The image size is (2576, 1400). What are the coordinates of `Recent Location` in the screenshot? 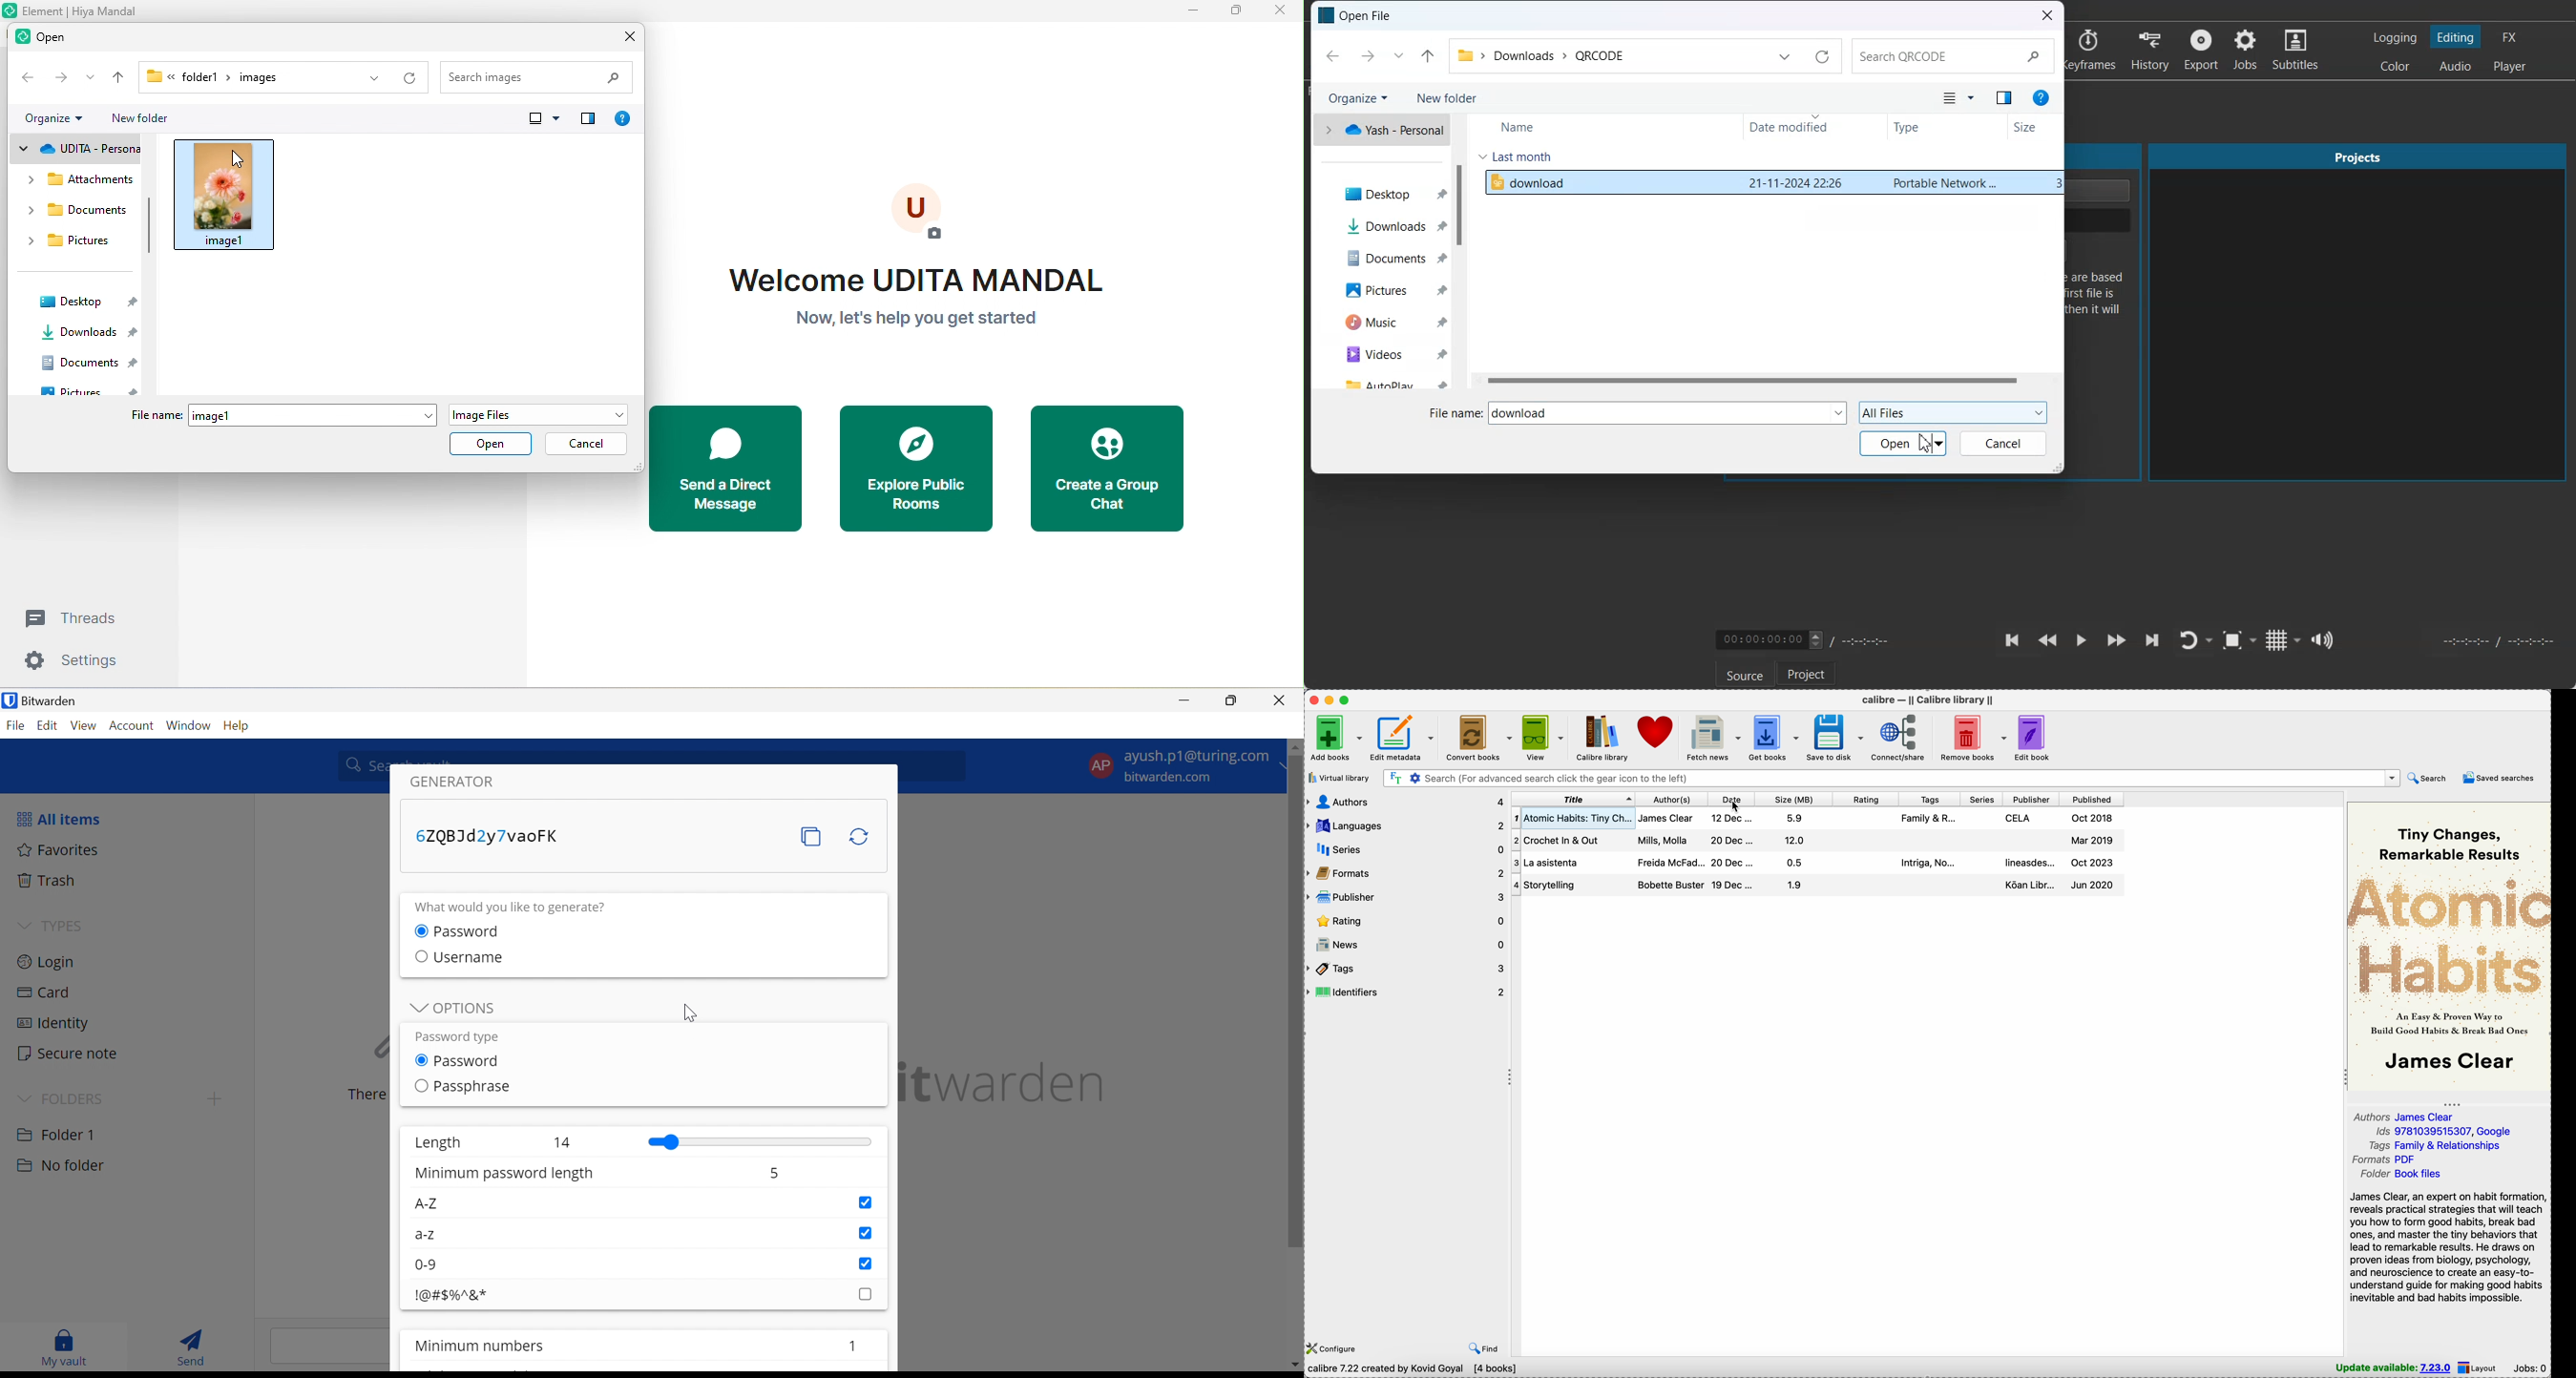 It's located at (1399, 56).